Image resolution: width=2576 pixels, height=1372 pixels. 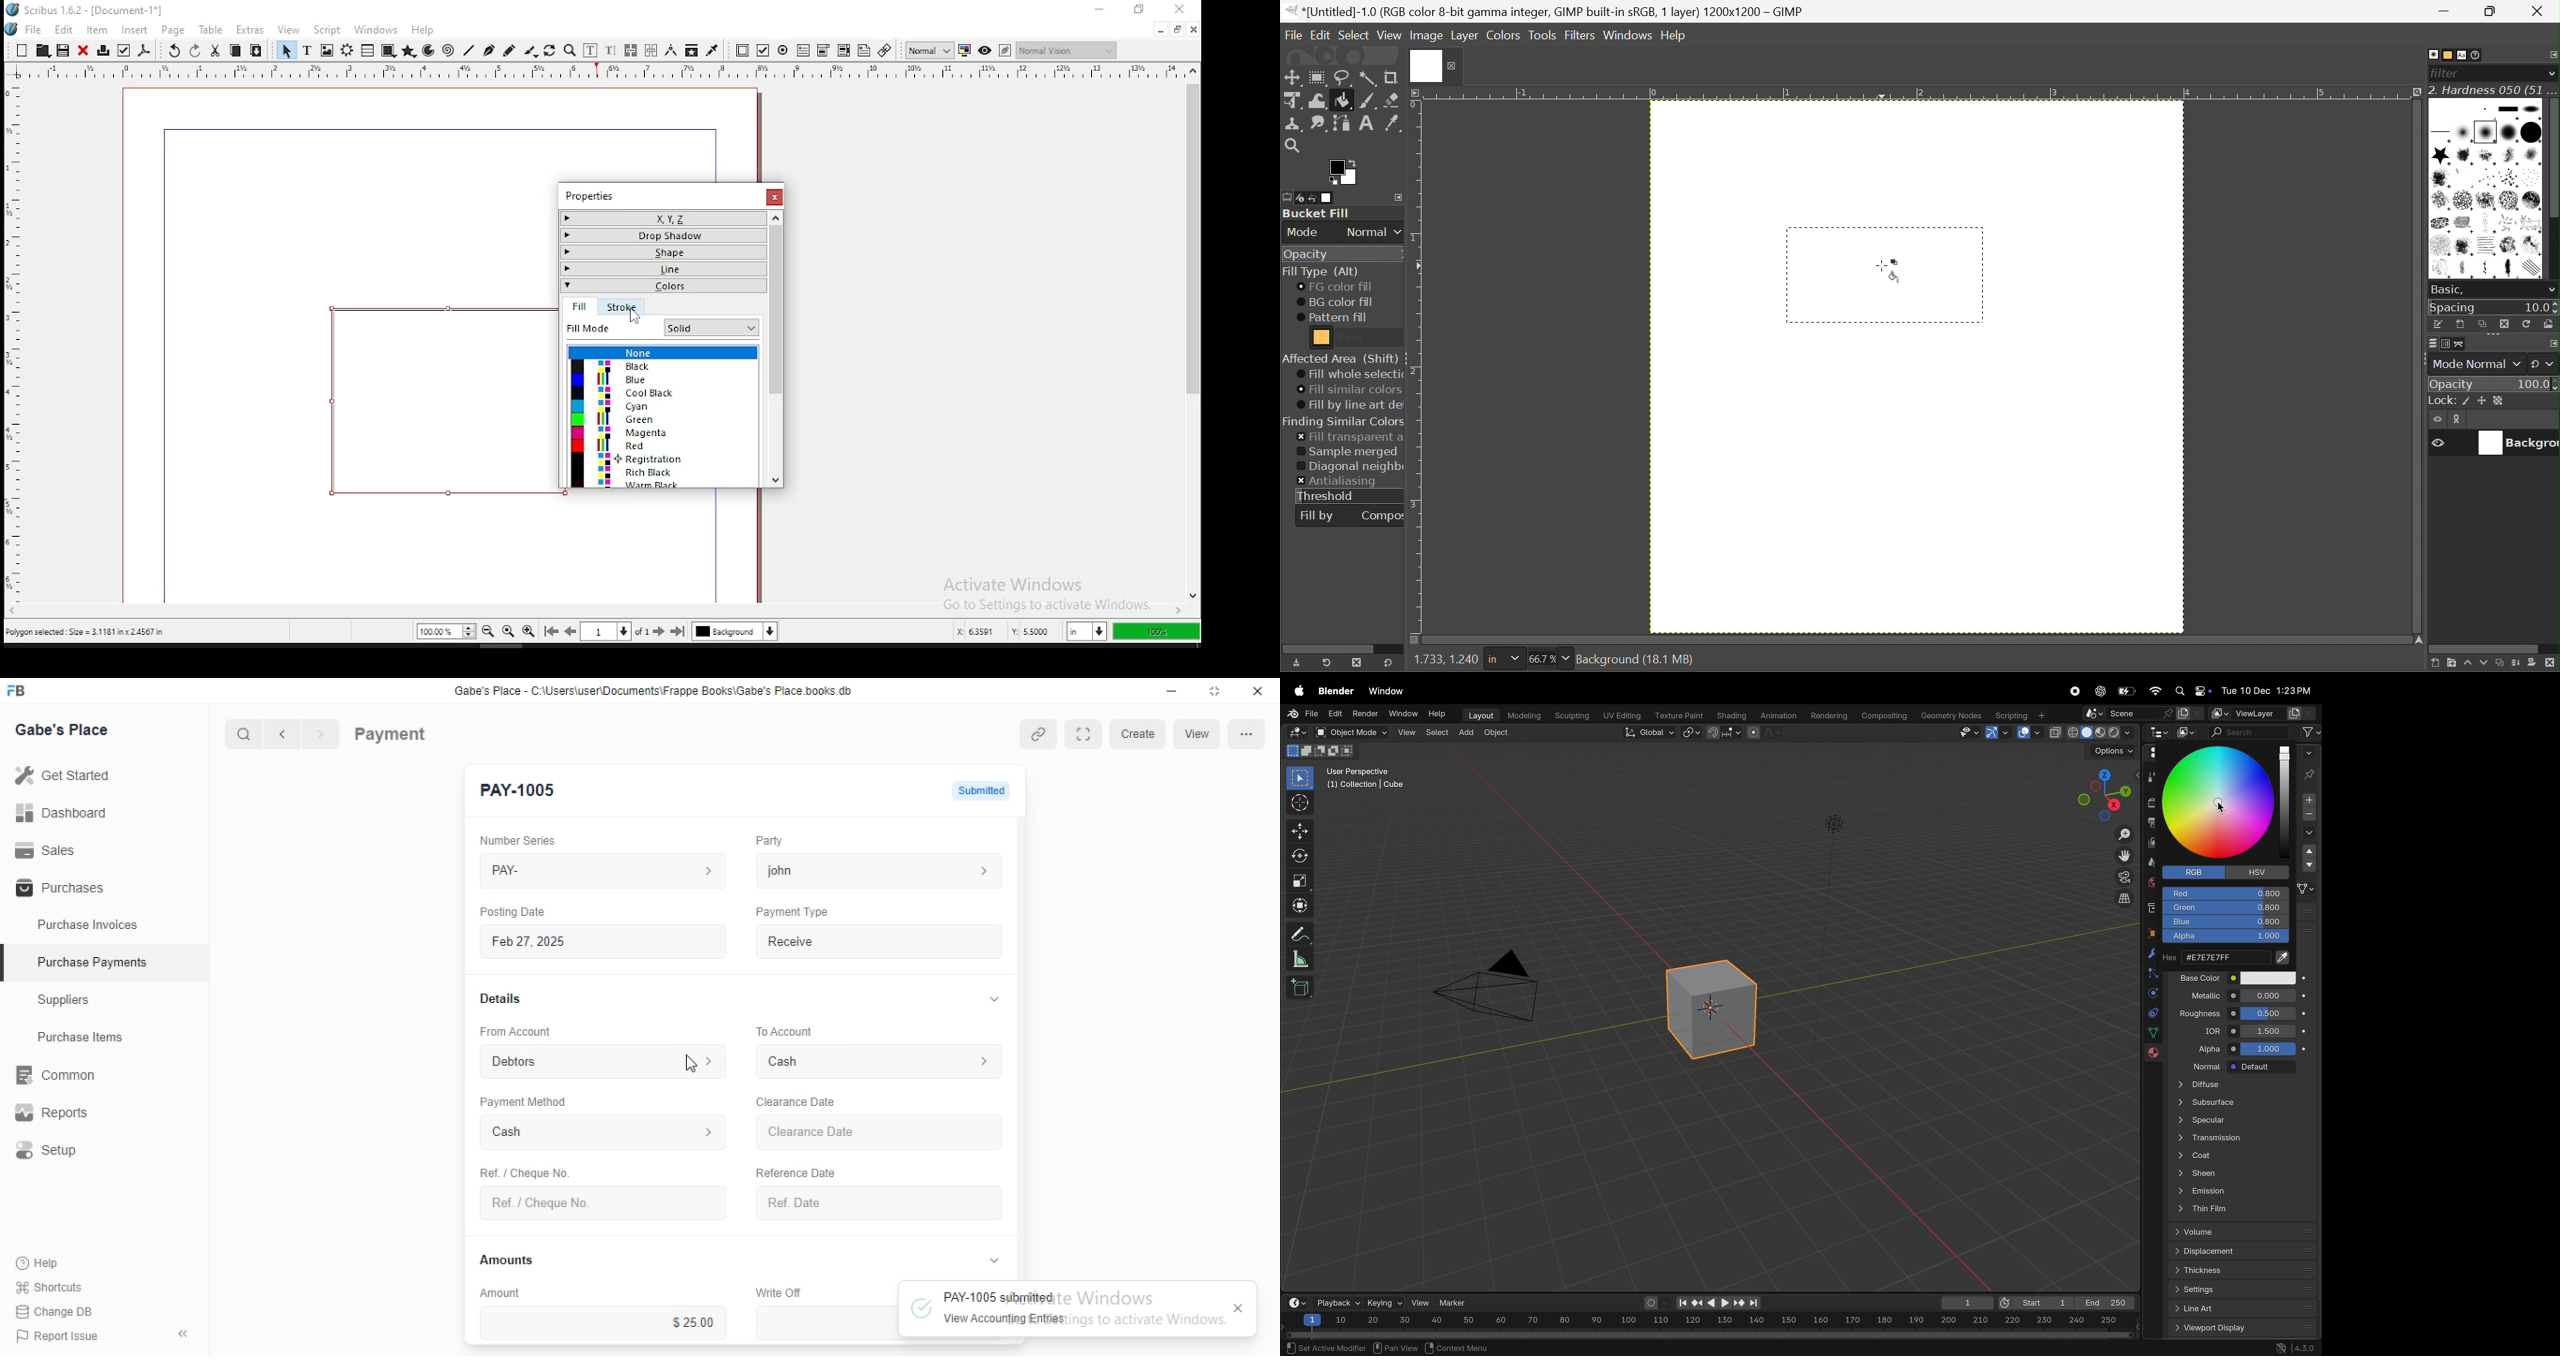 I want to click on diffuse, so click(x=2245, y=1085).